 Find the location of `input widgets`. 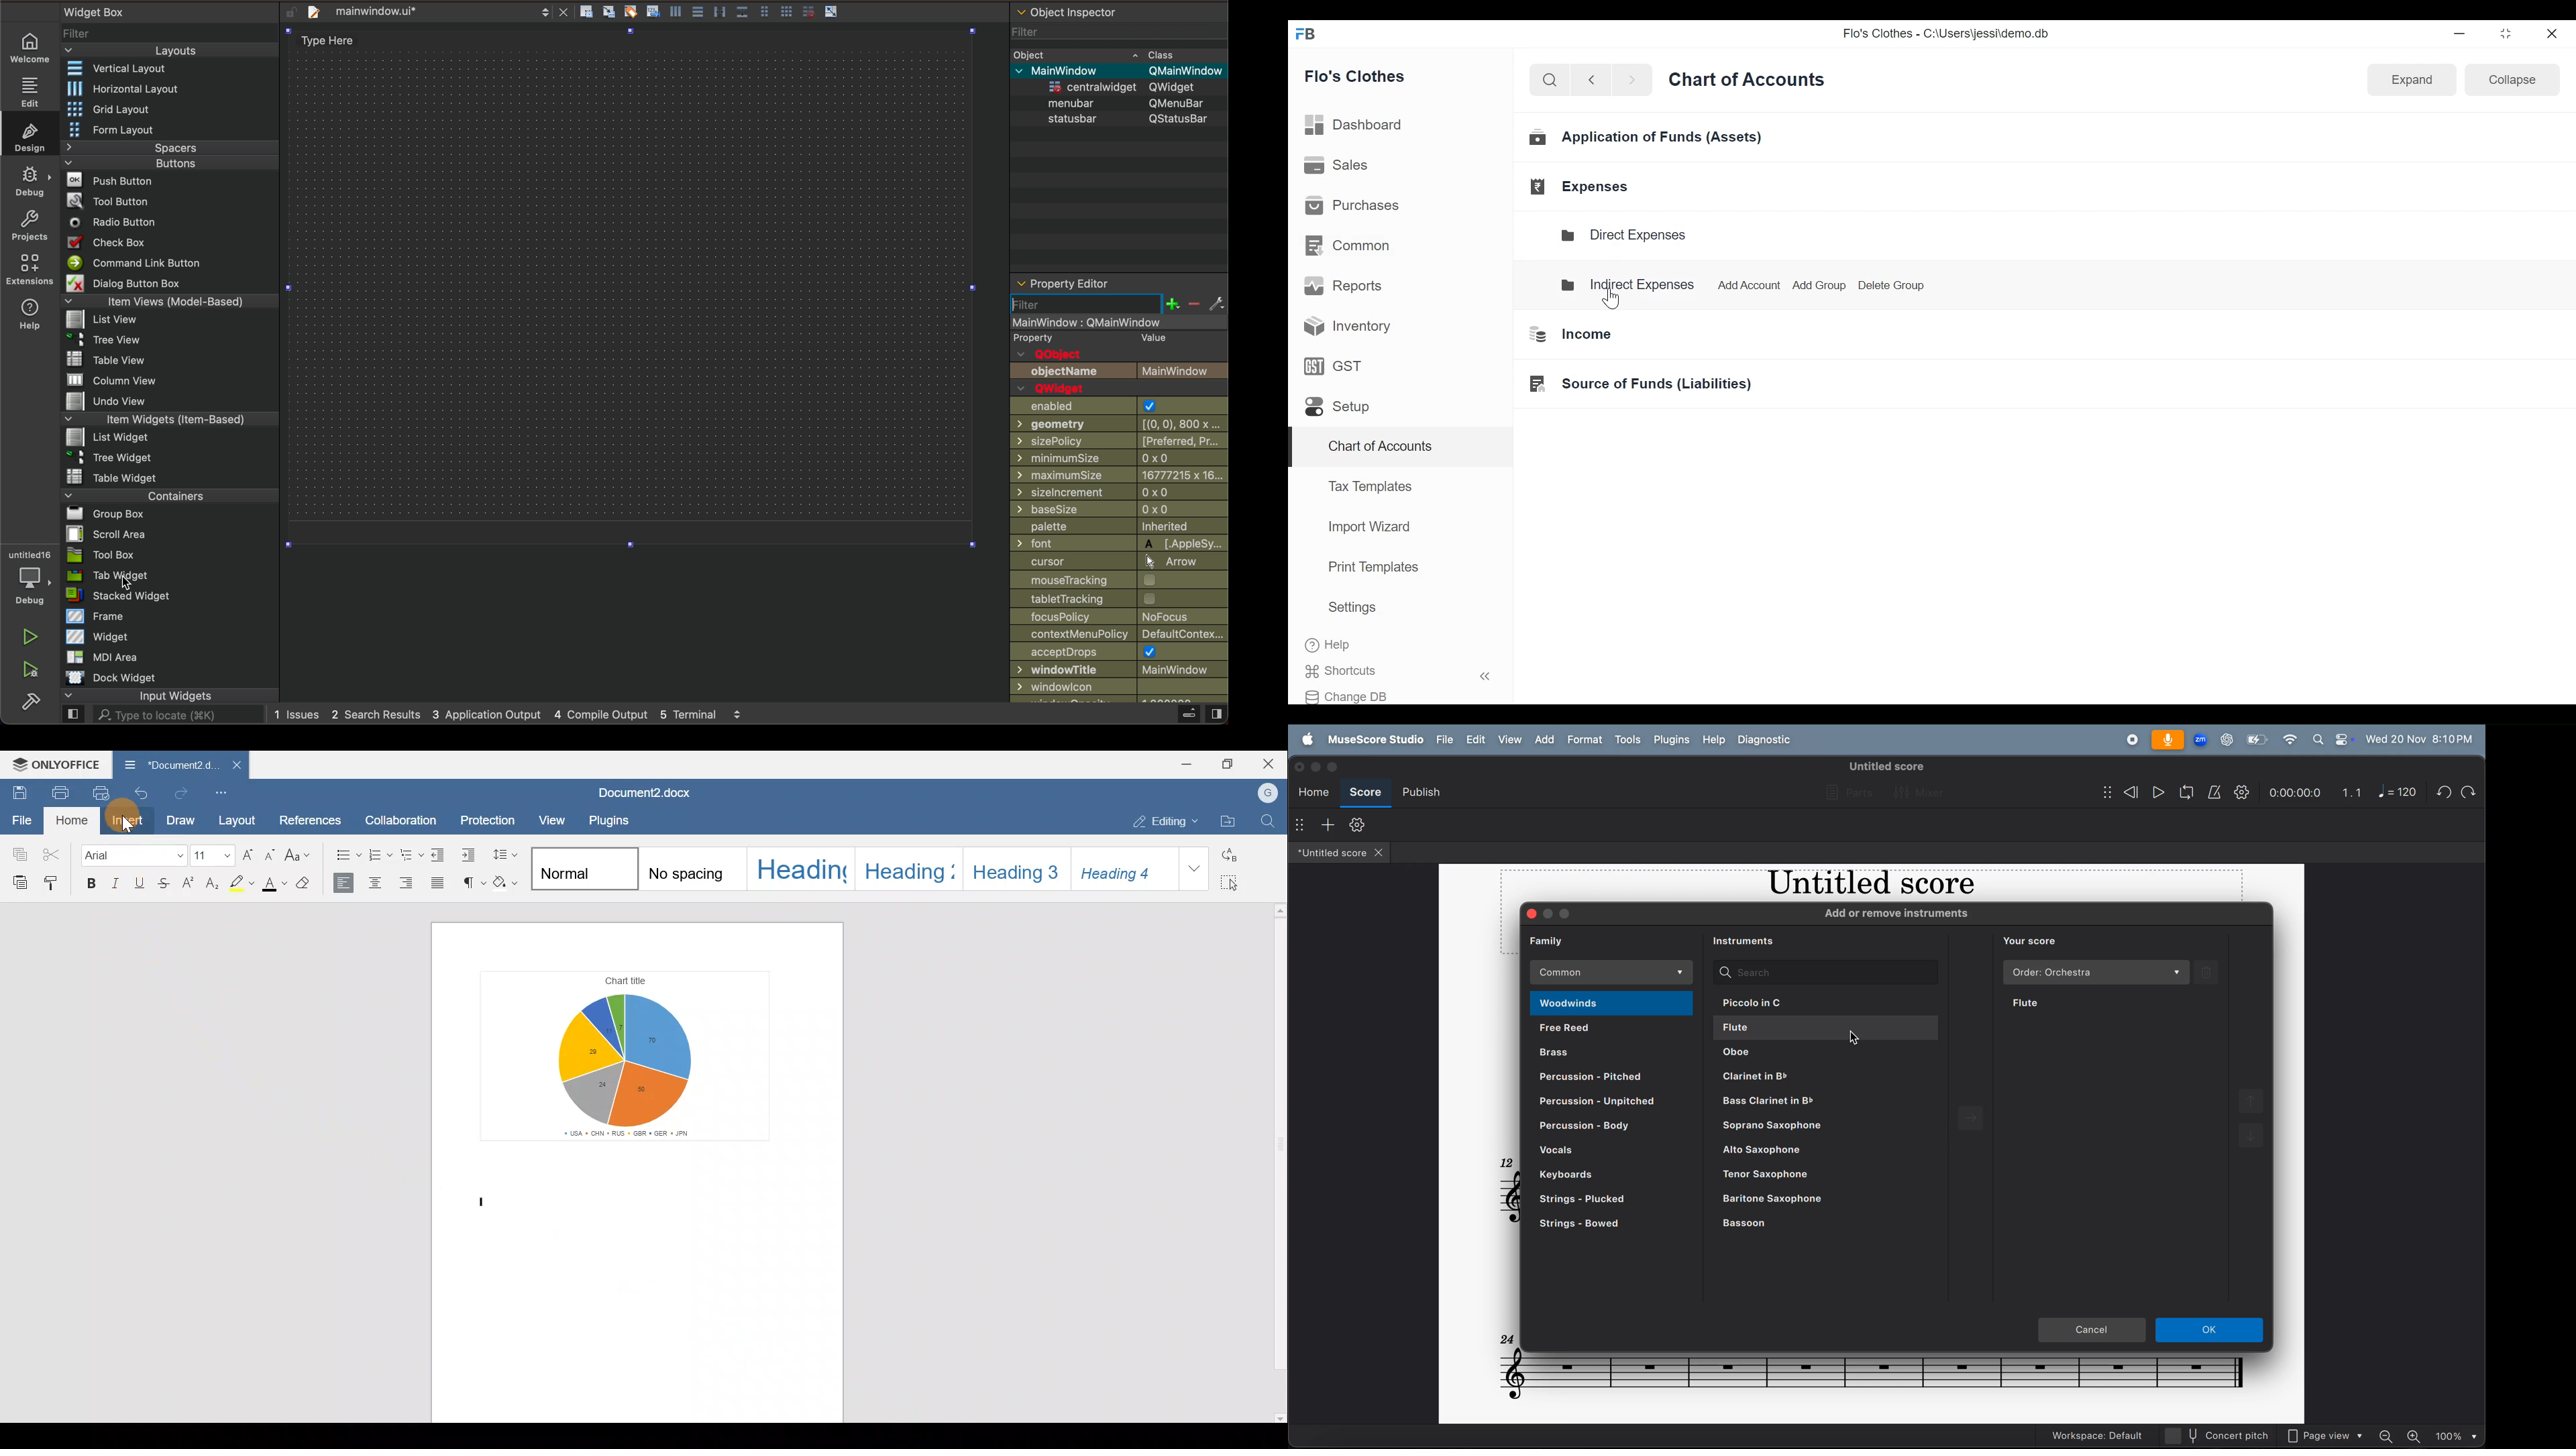

input widgets is located at coordinates (172, 697).